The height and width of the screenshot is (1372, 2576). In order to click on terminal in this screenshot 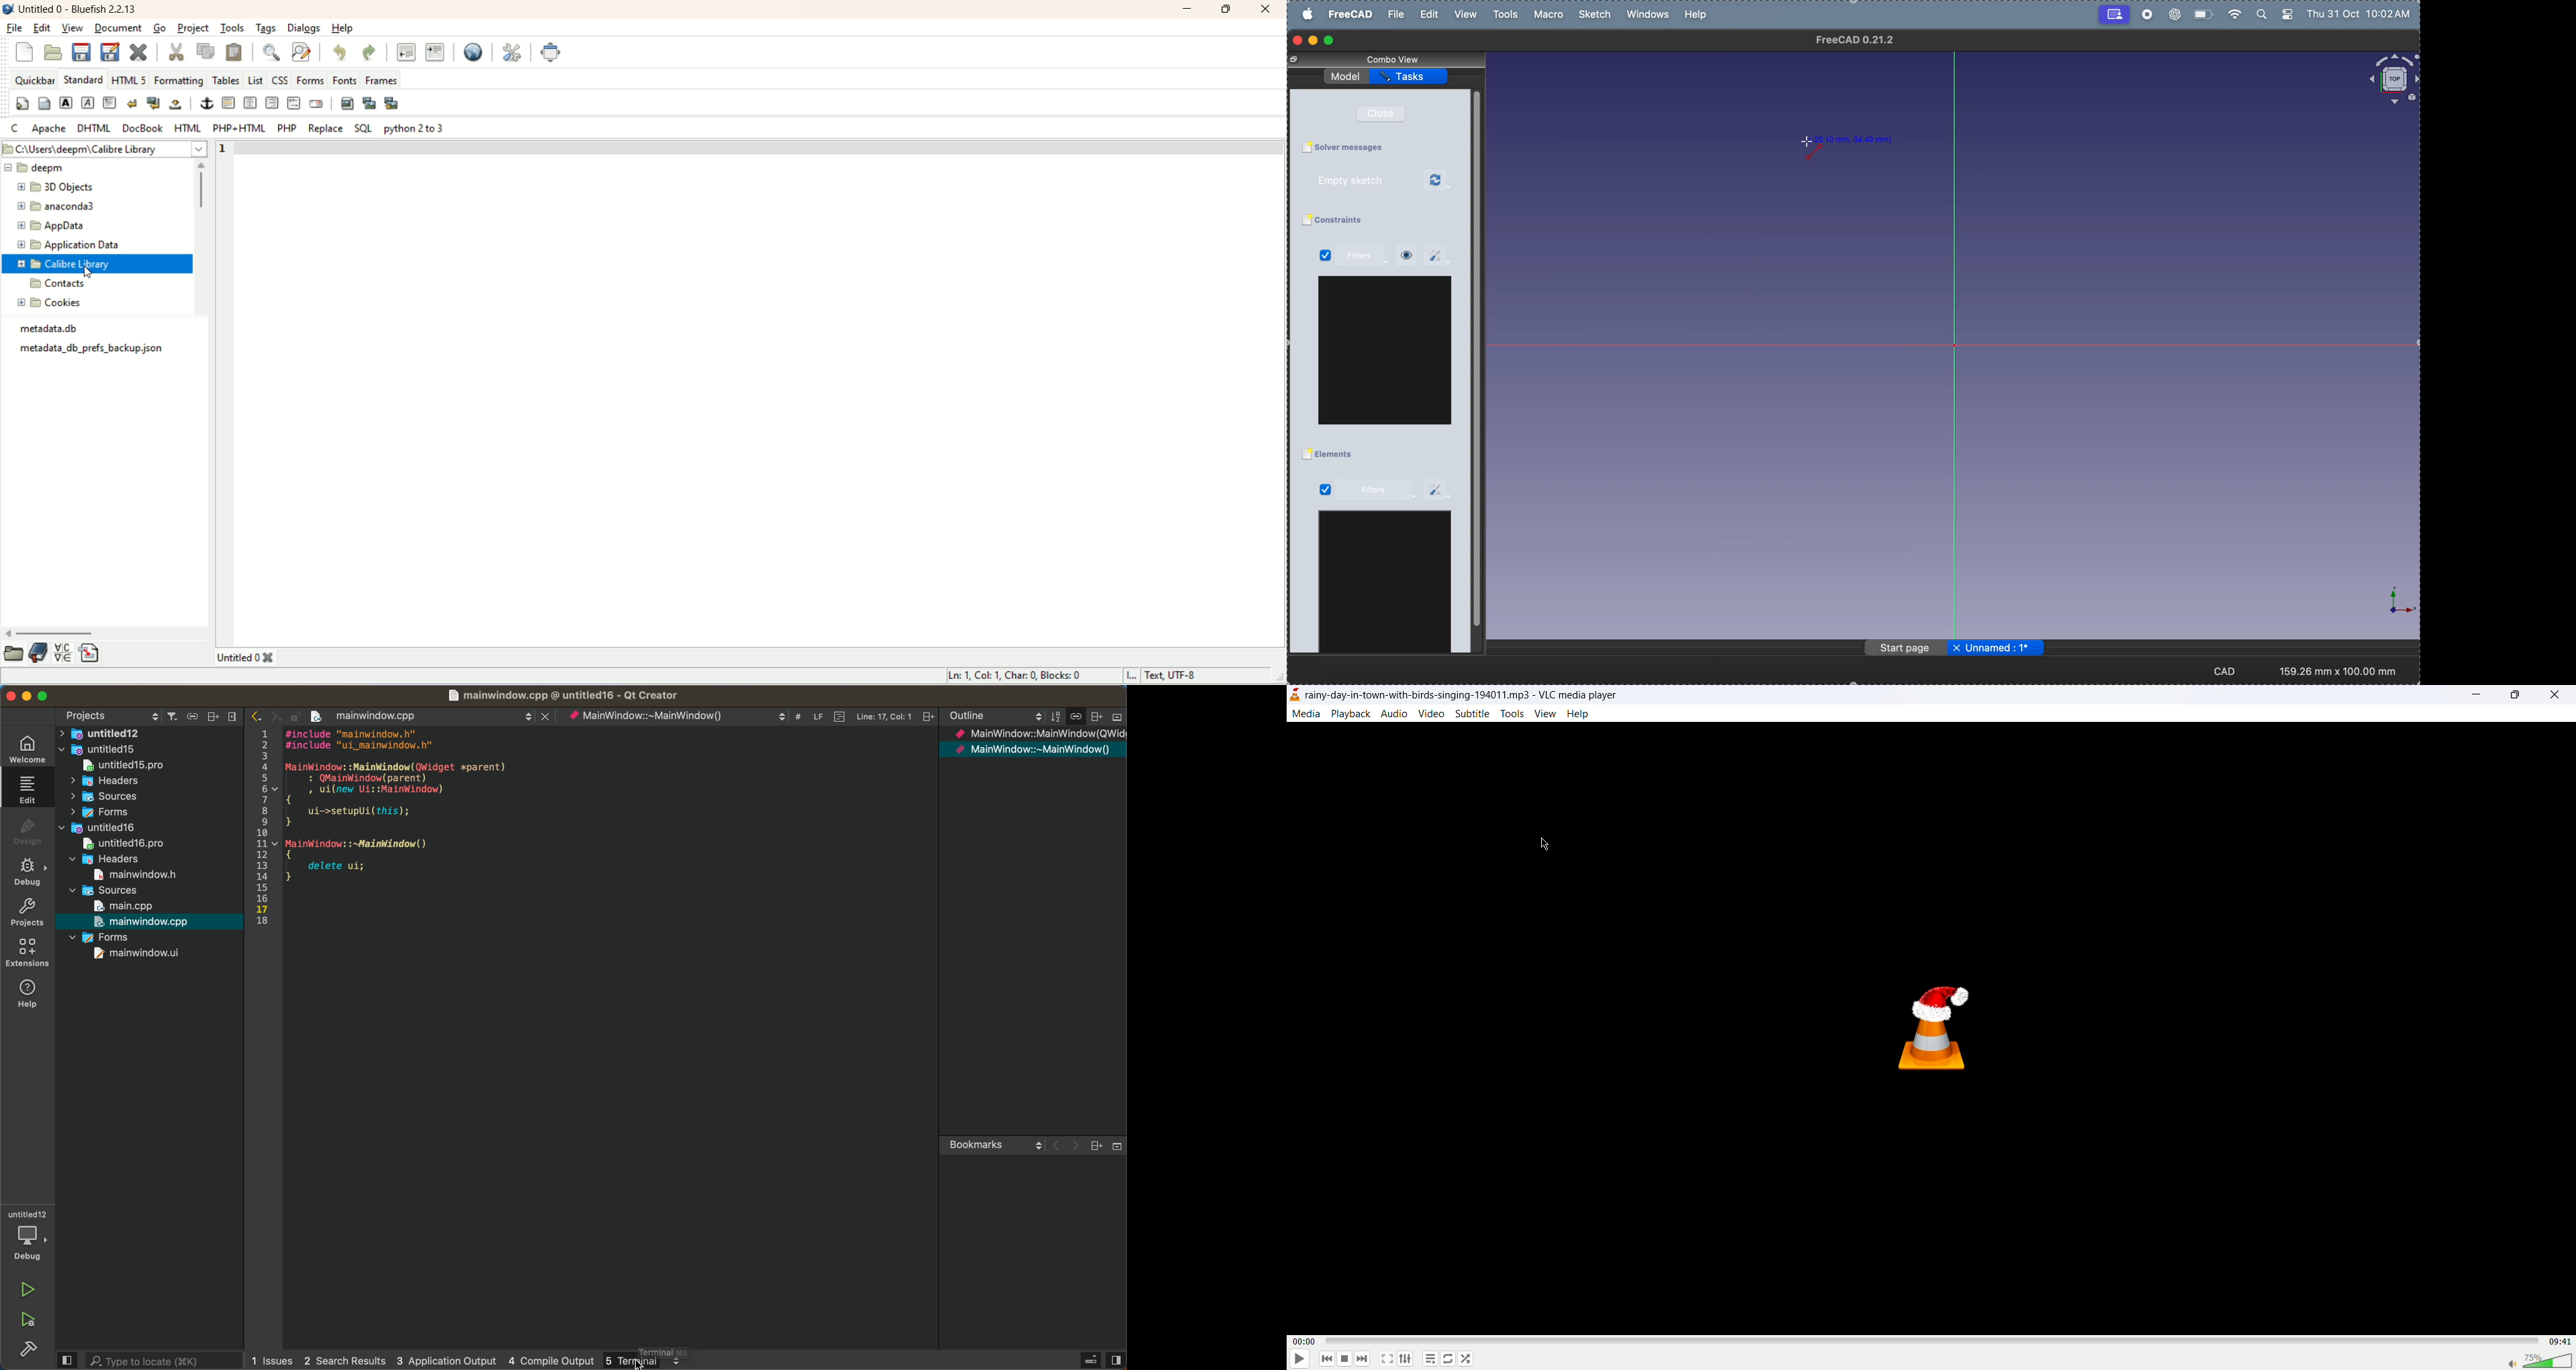, I will do `click(643, 1359)`.